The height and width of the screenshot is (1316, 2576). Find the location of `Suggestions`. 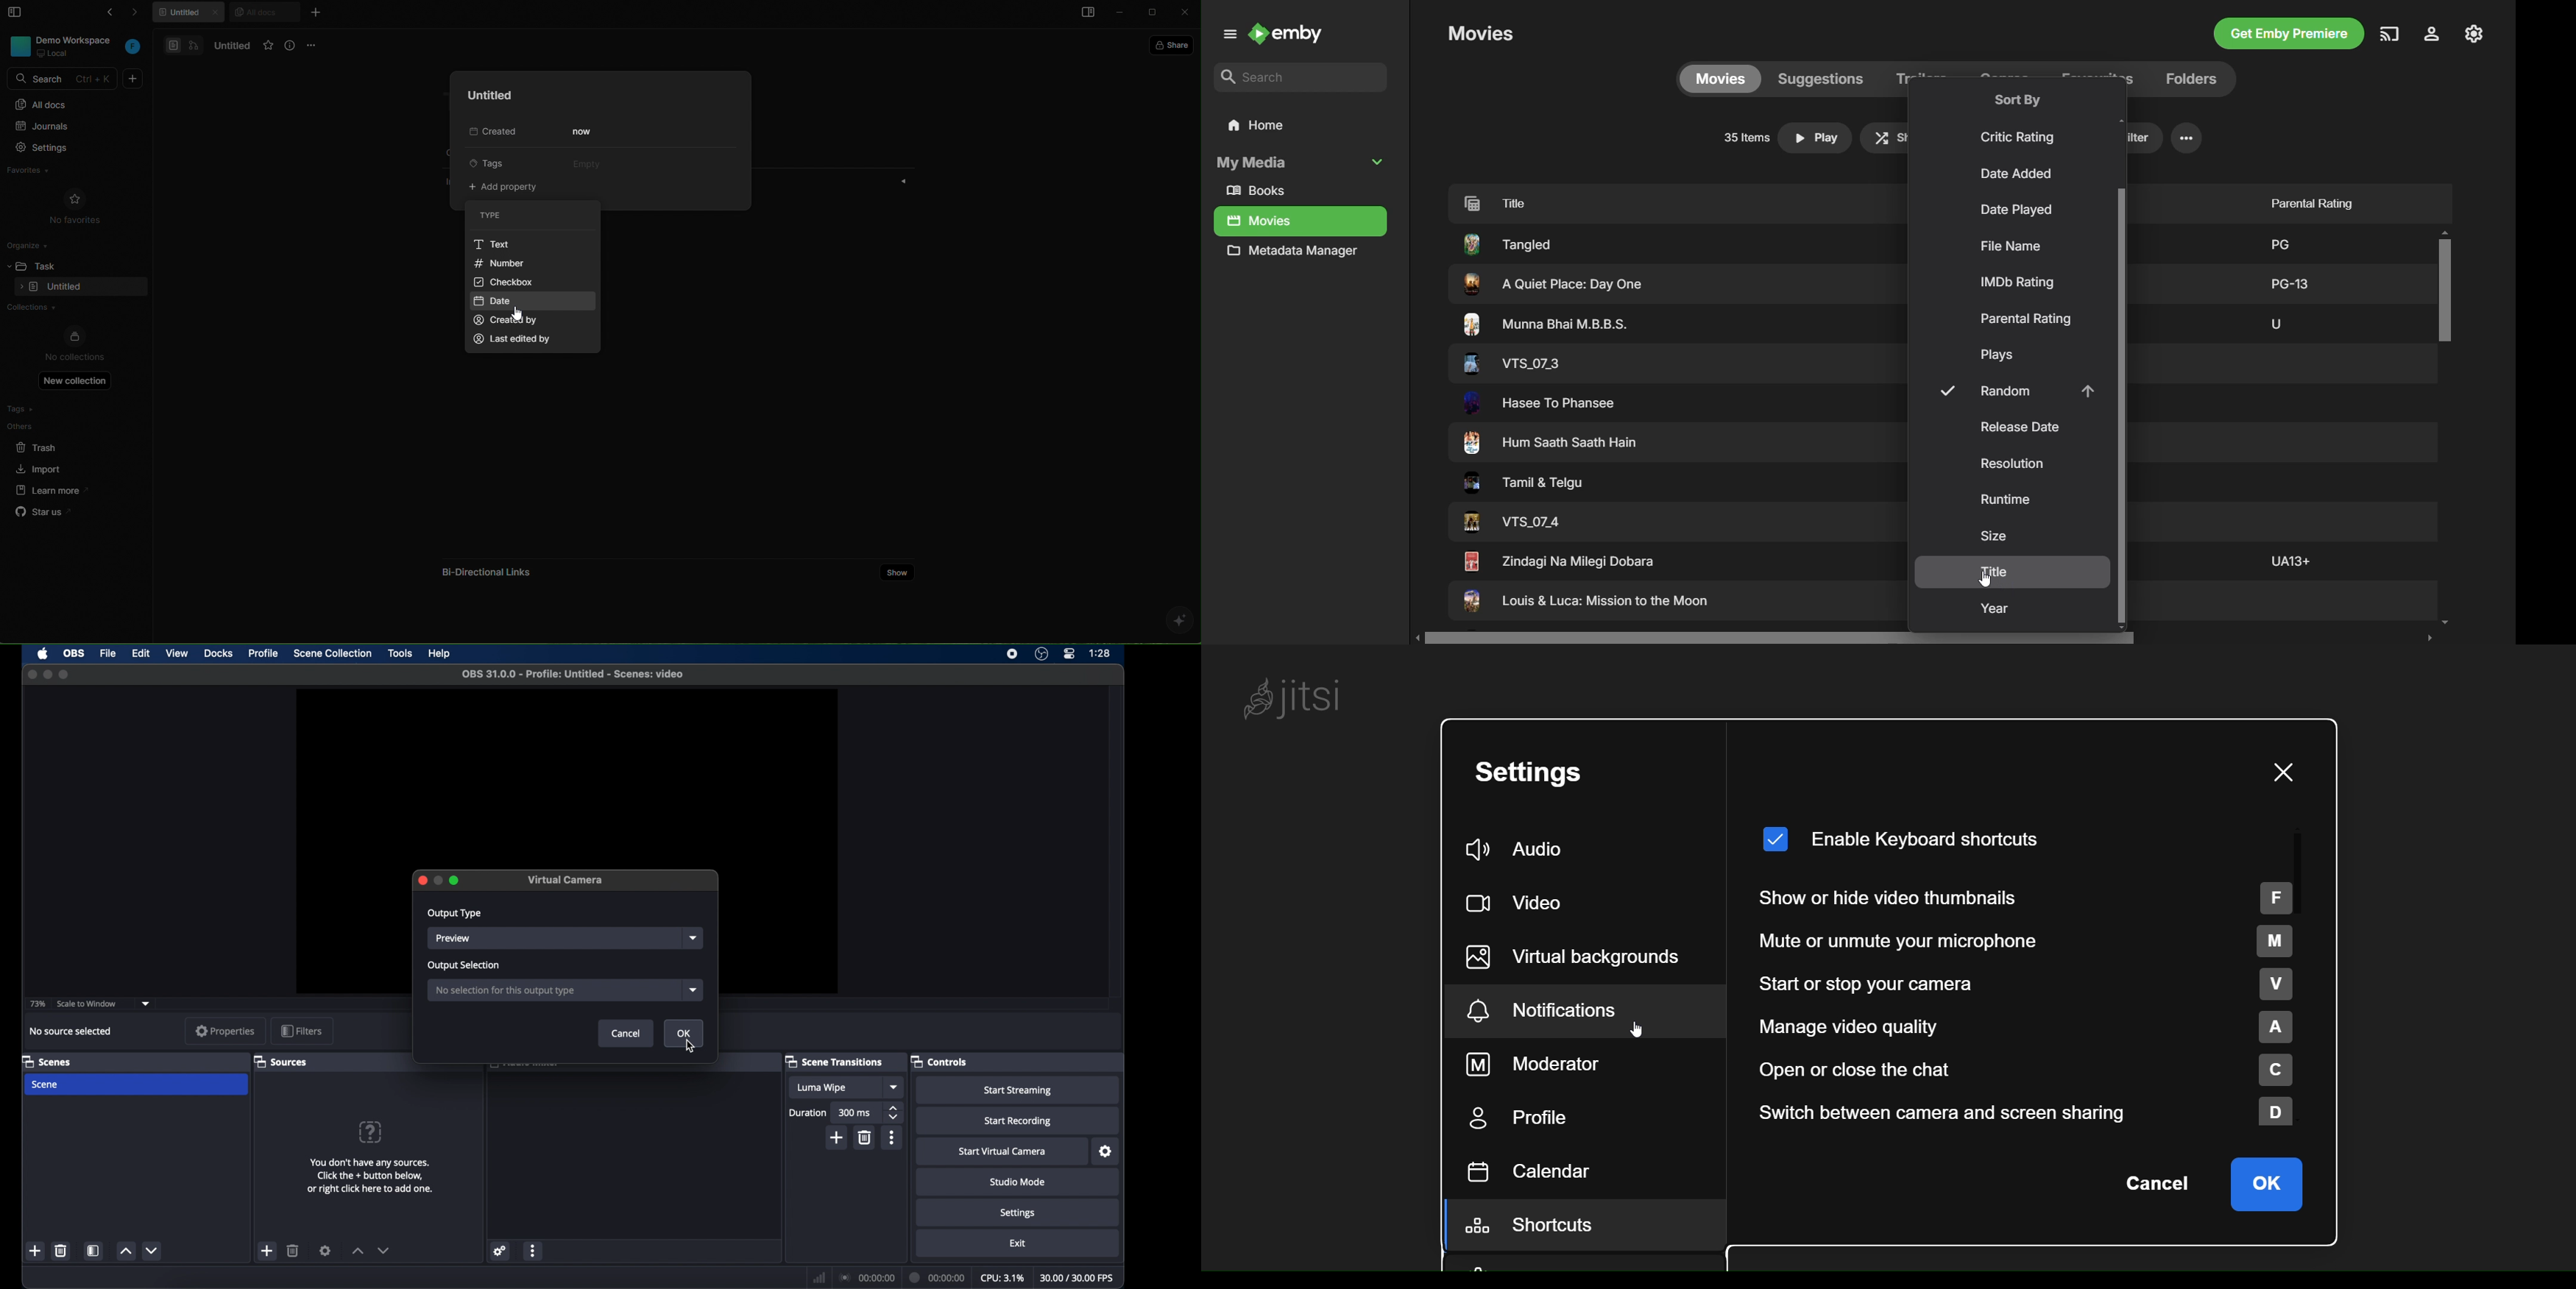

Suggestions is located at coordinates (1820, 78).